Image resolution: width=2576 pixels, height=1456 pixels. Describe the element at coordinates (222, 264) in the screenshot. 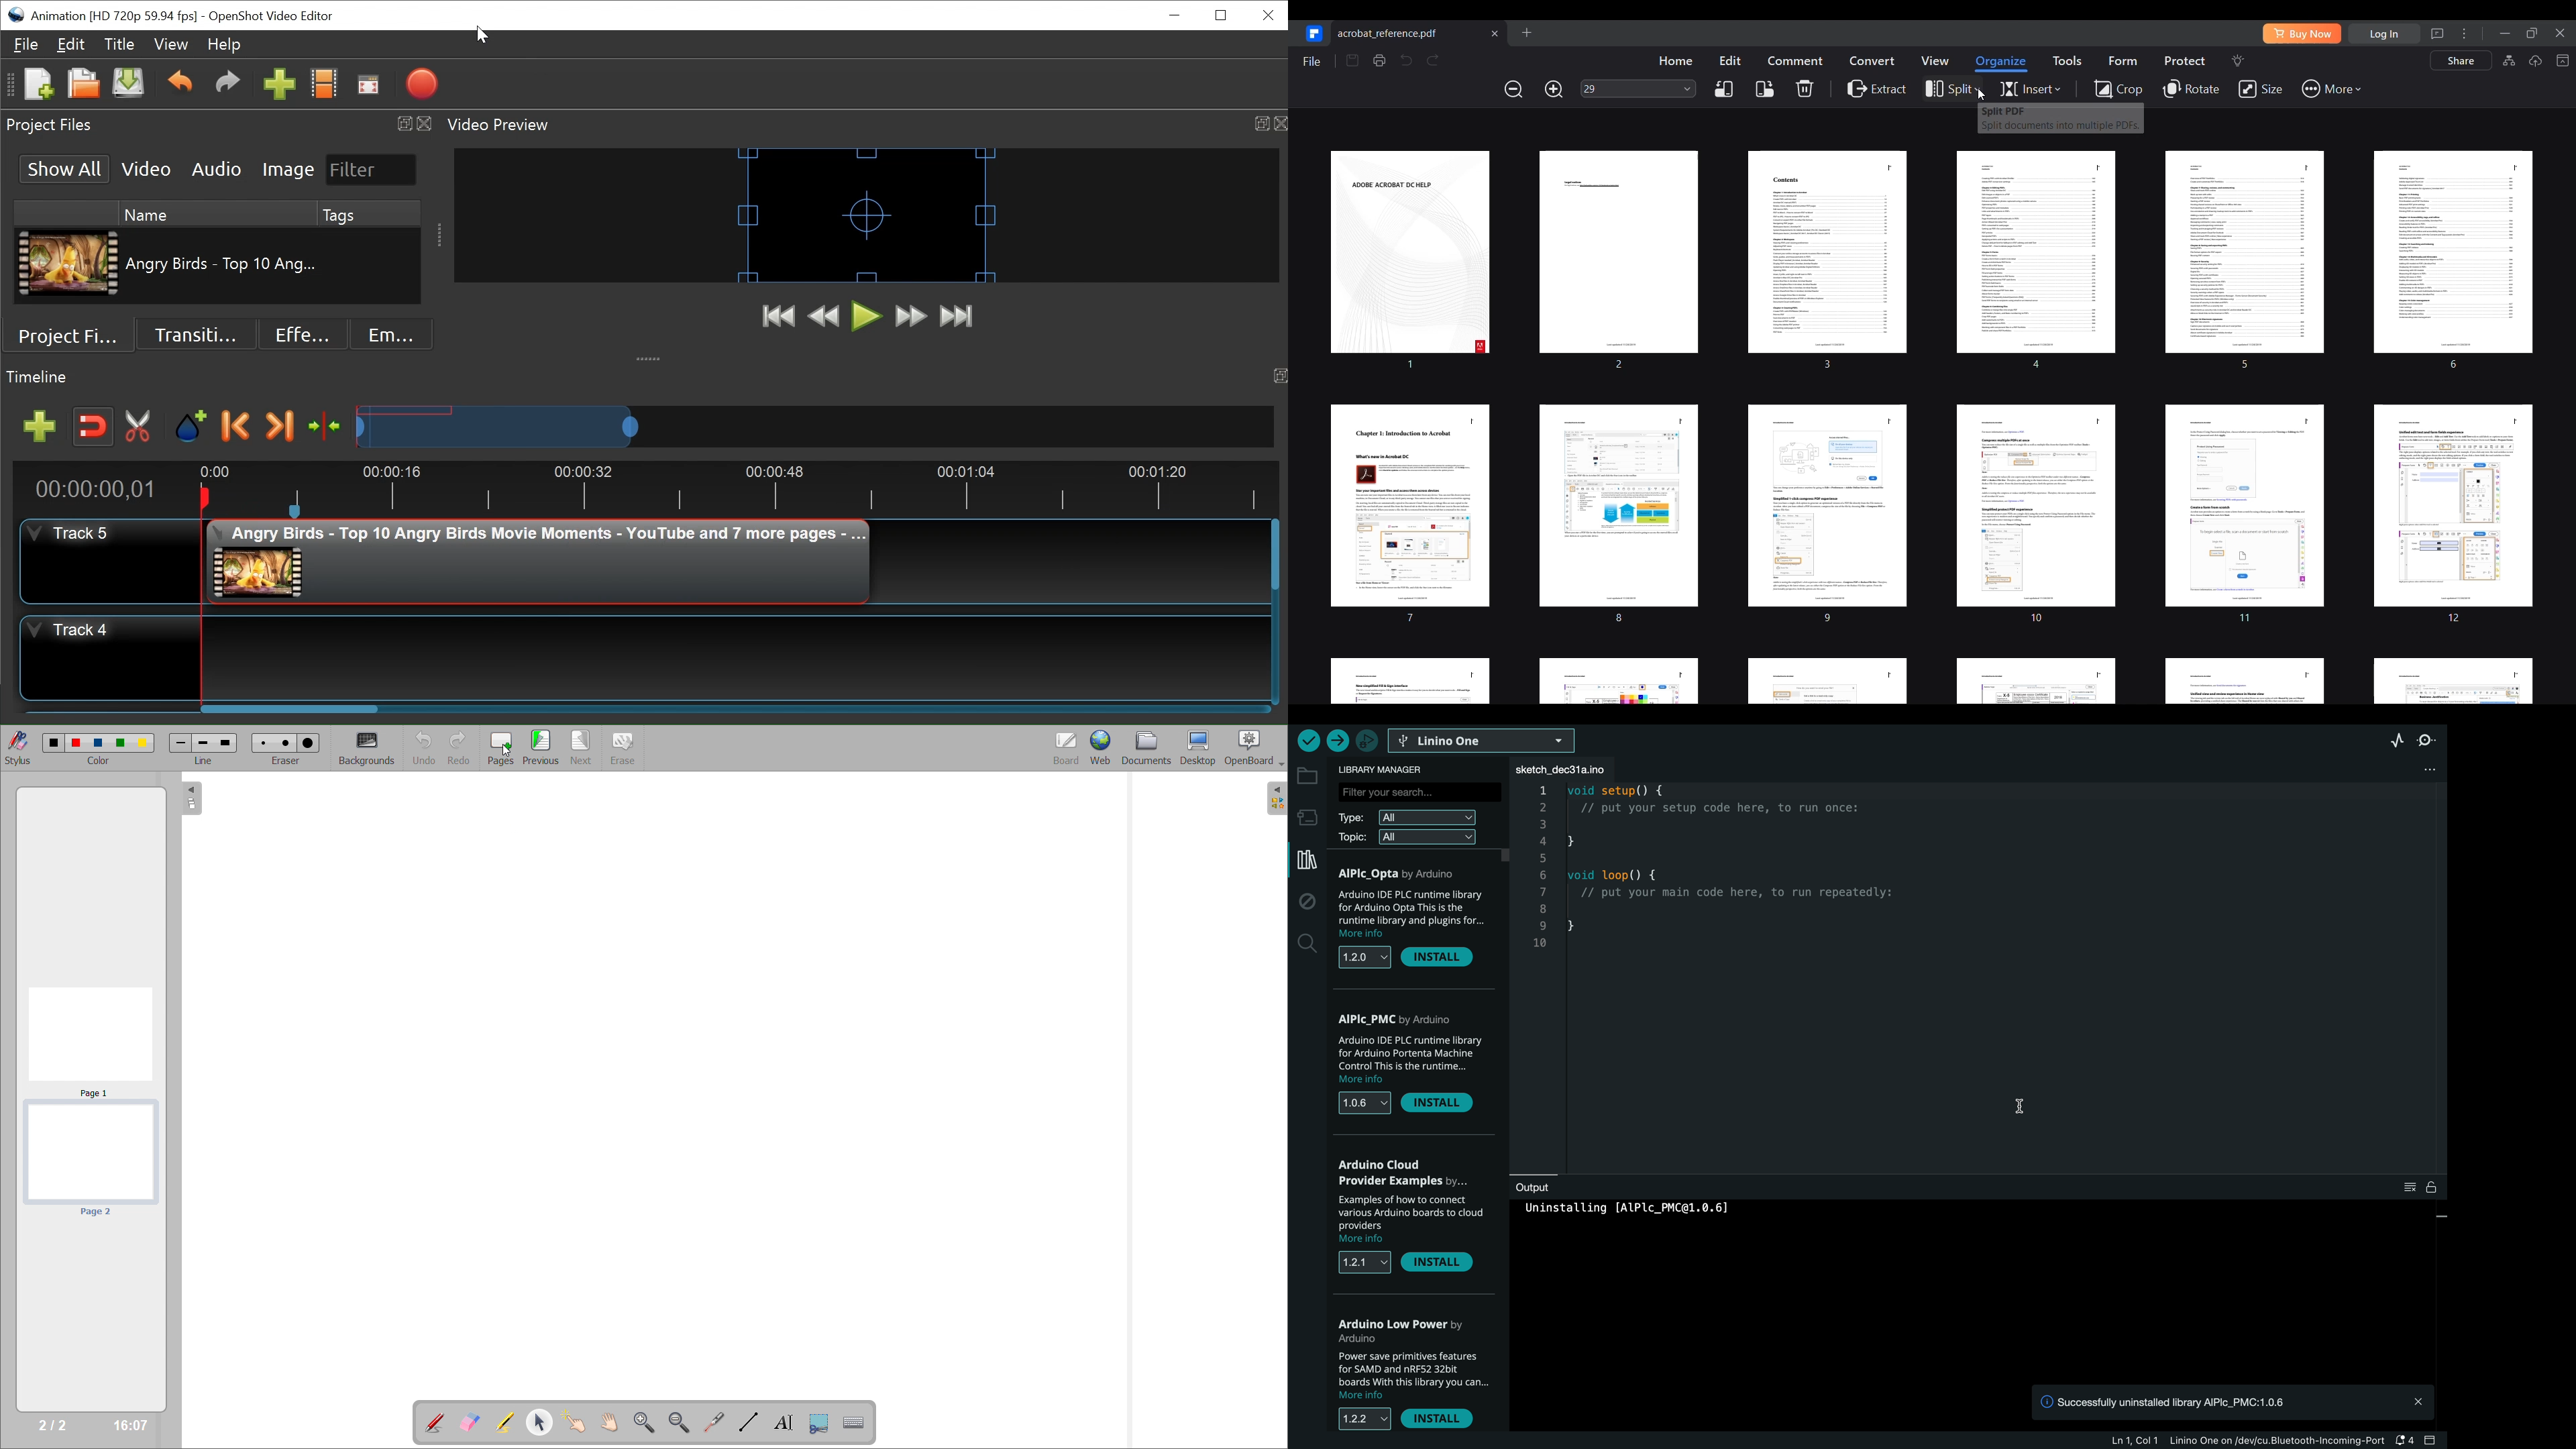

I see `Clip Name` at that location.